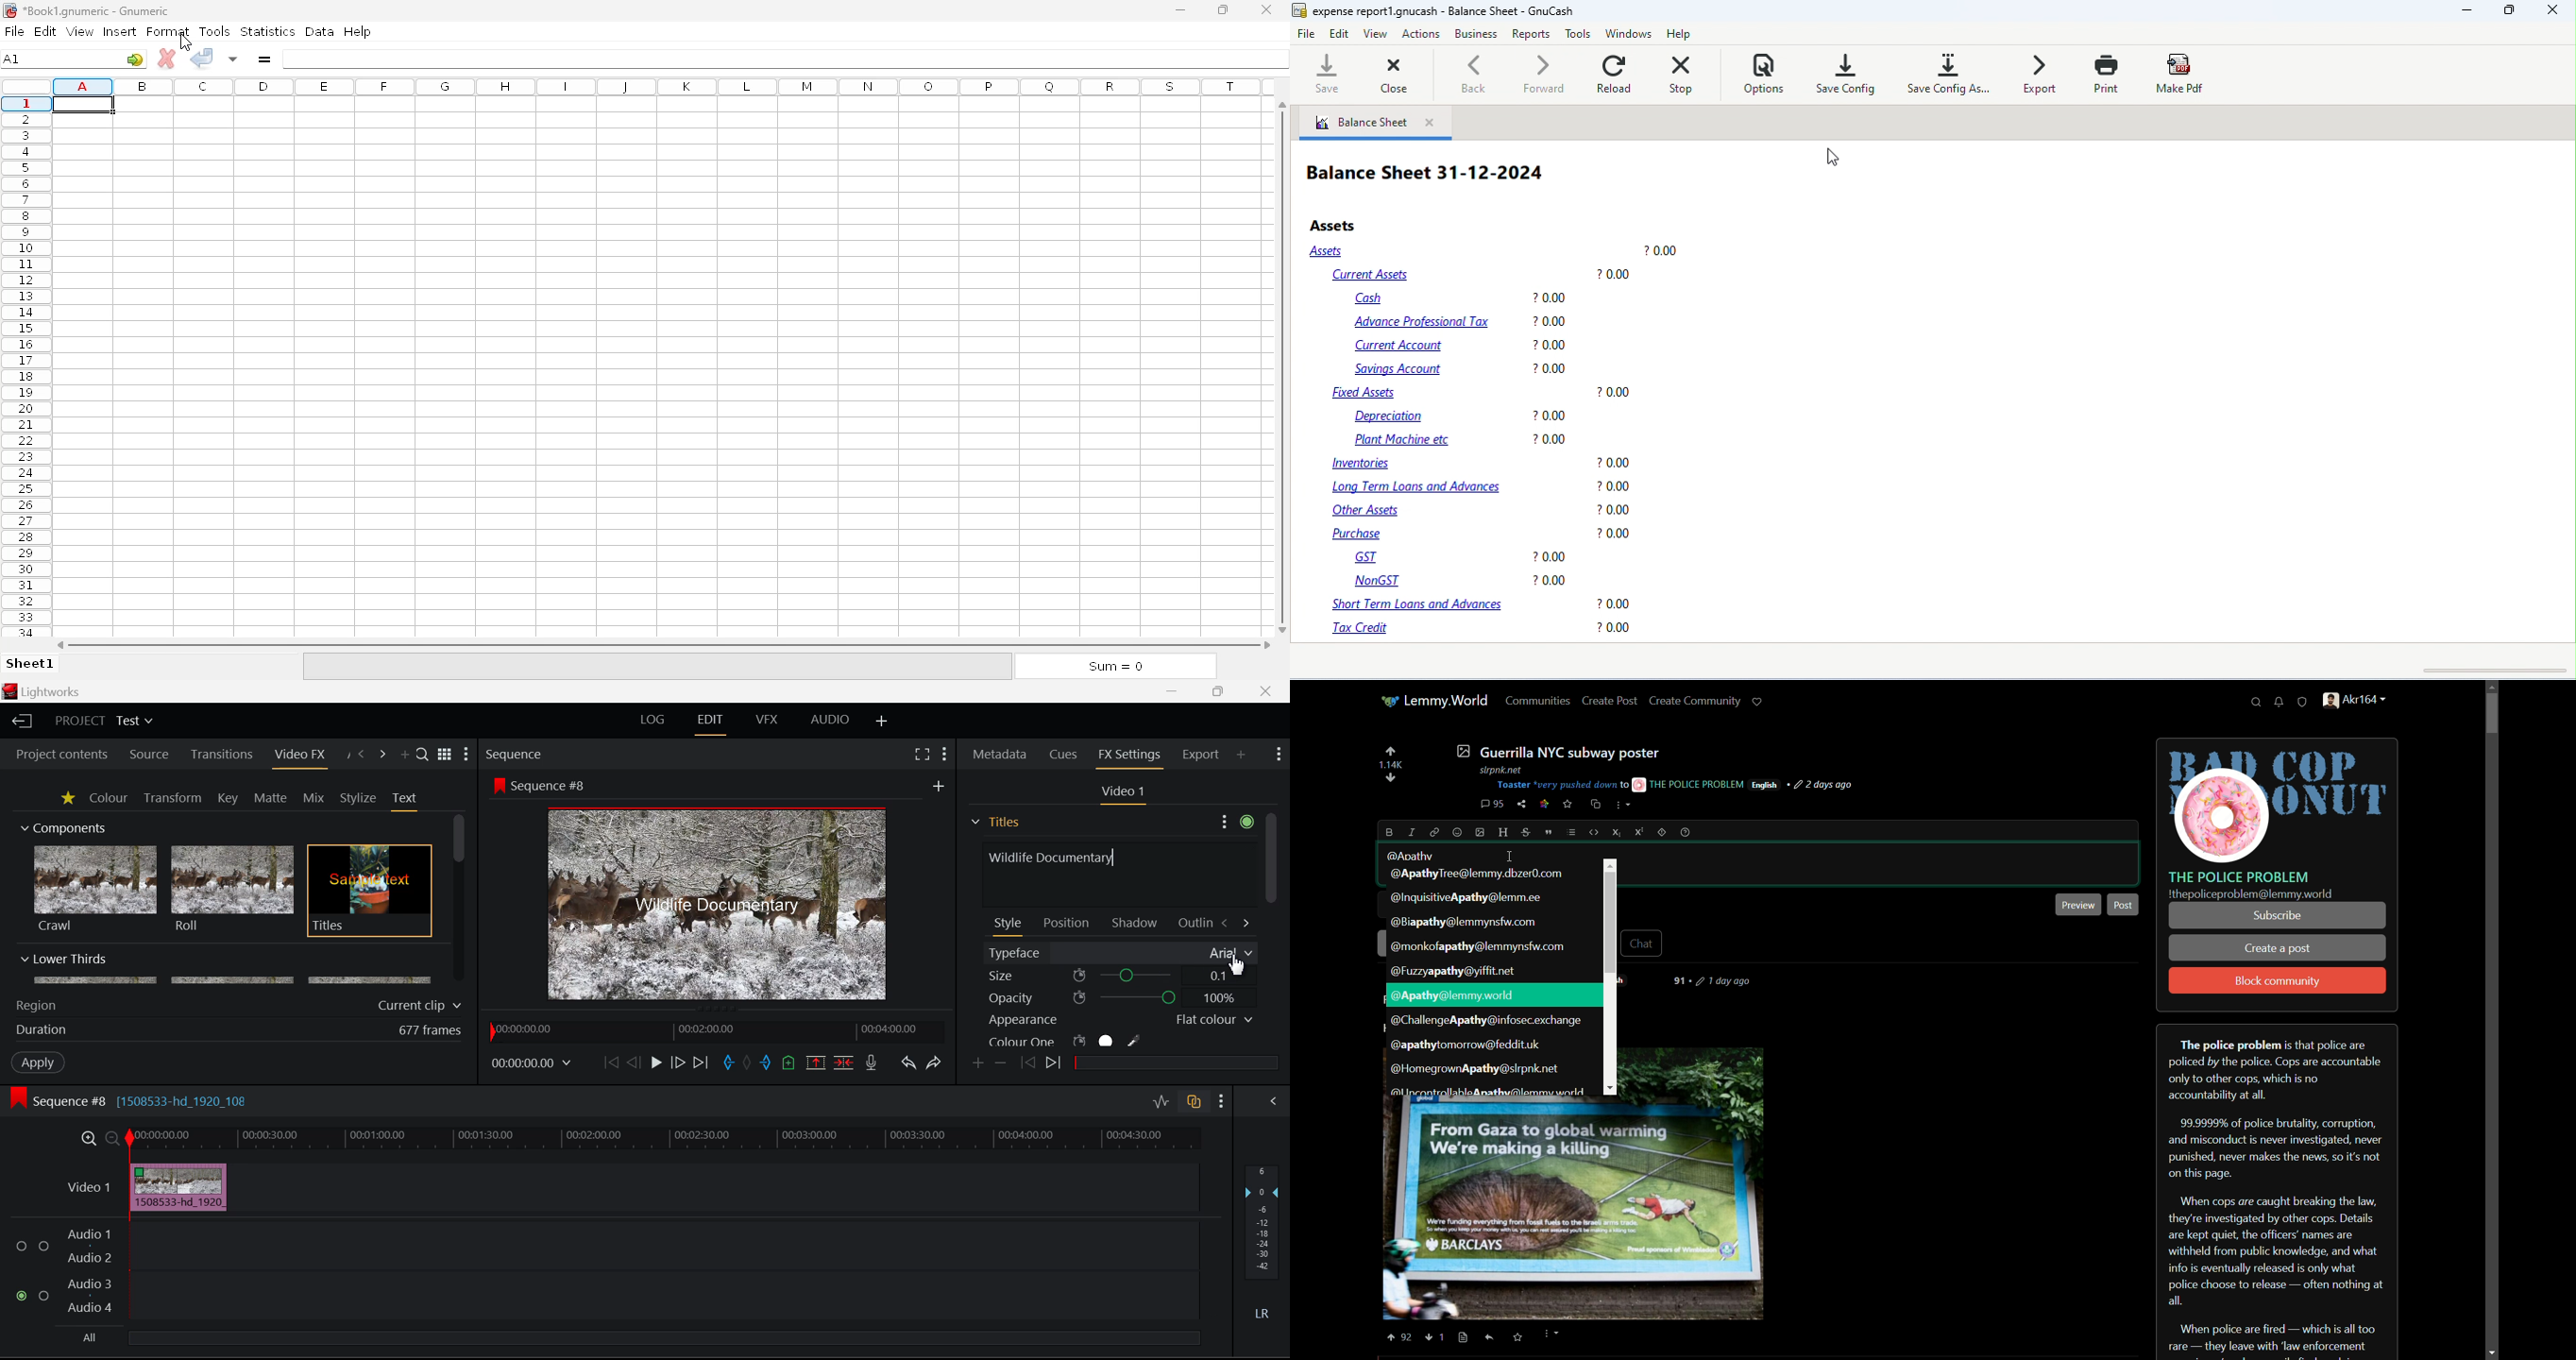 This screenshot has height=1372, width=2576. I want to click on minimize, so click(1181, 10).